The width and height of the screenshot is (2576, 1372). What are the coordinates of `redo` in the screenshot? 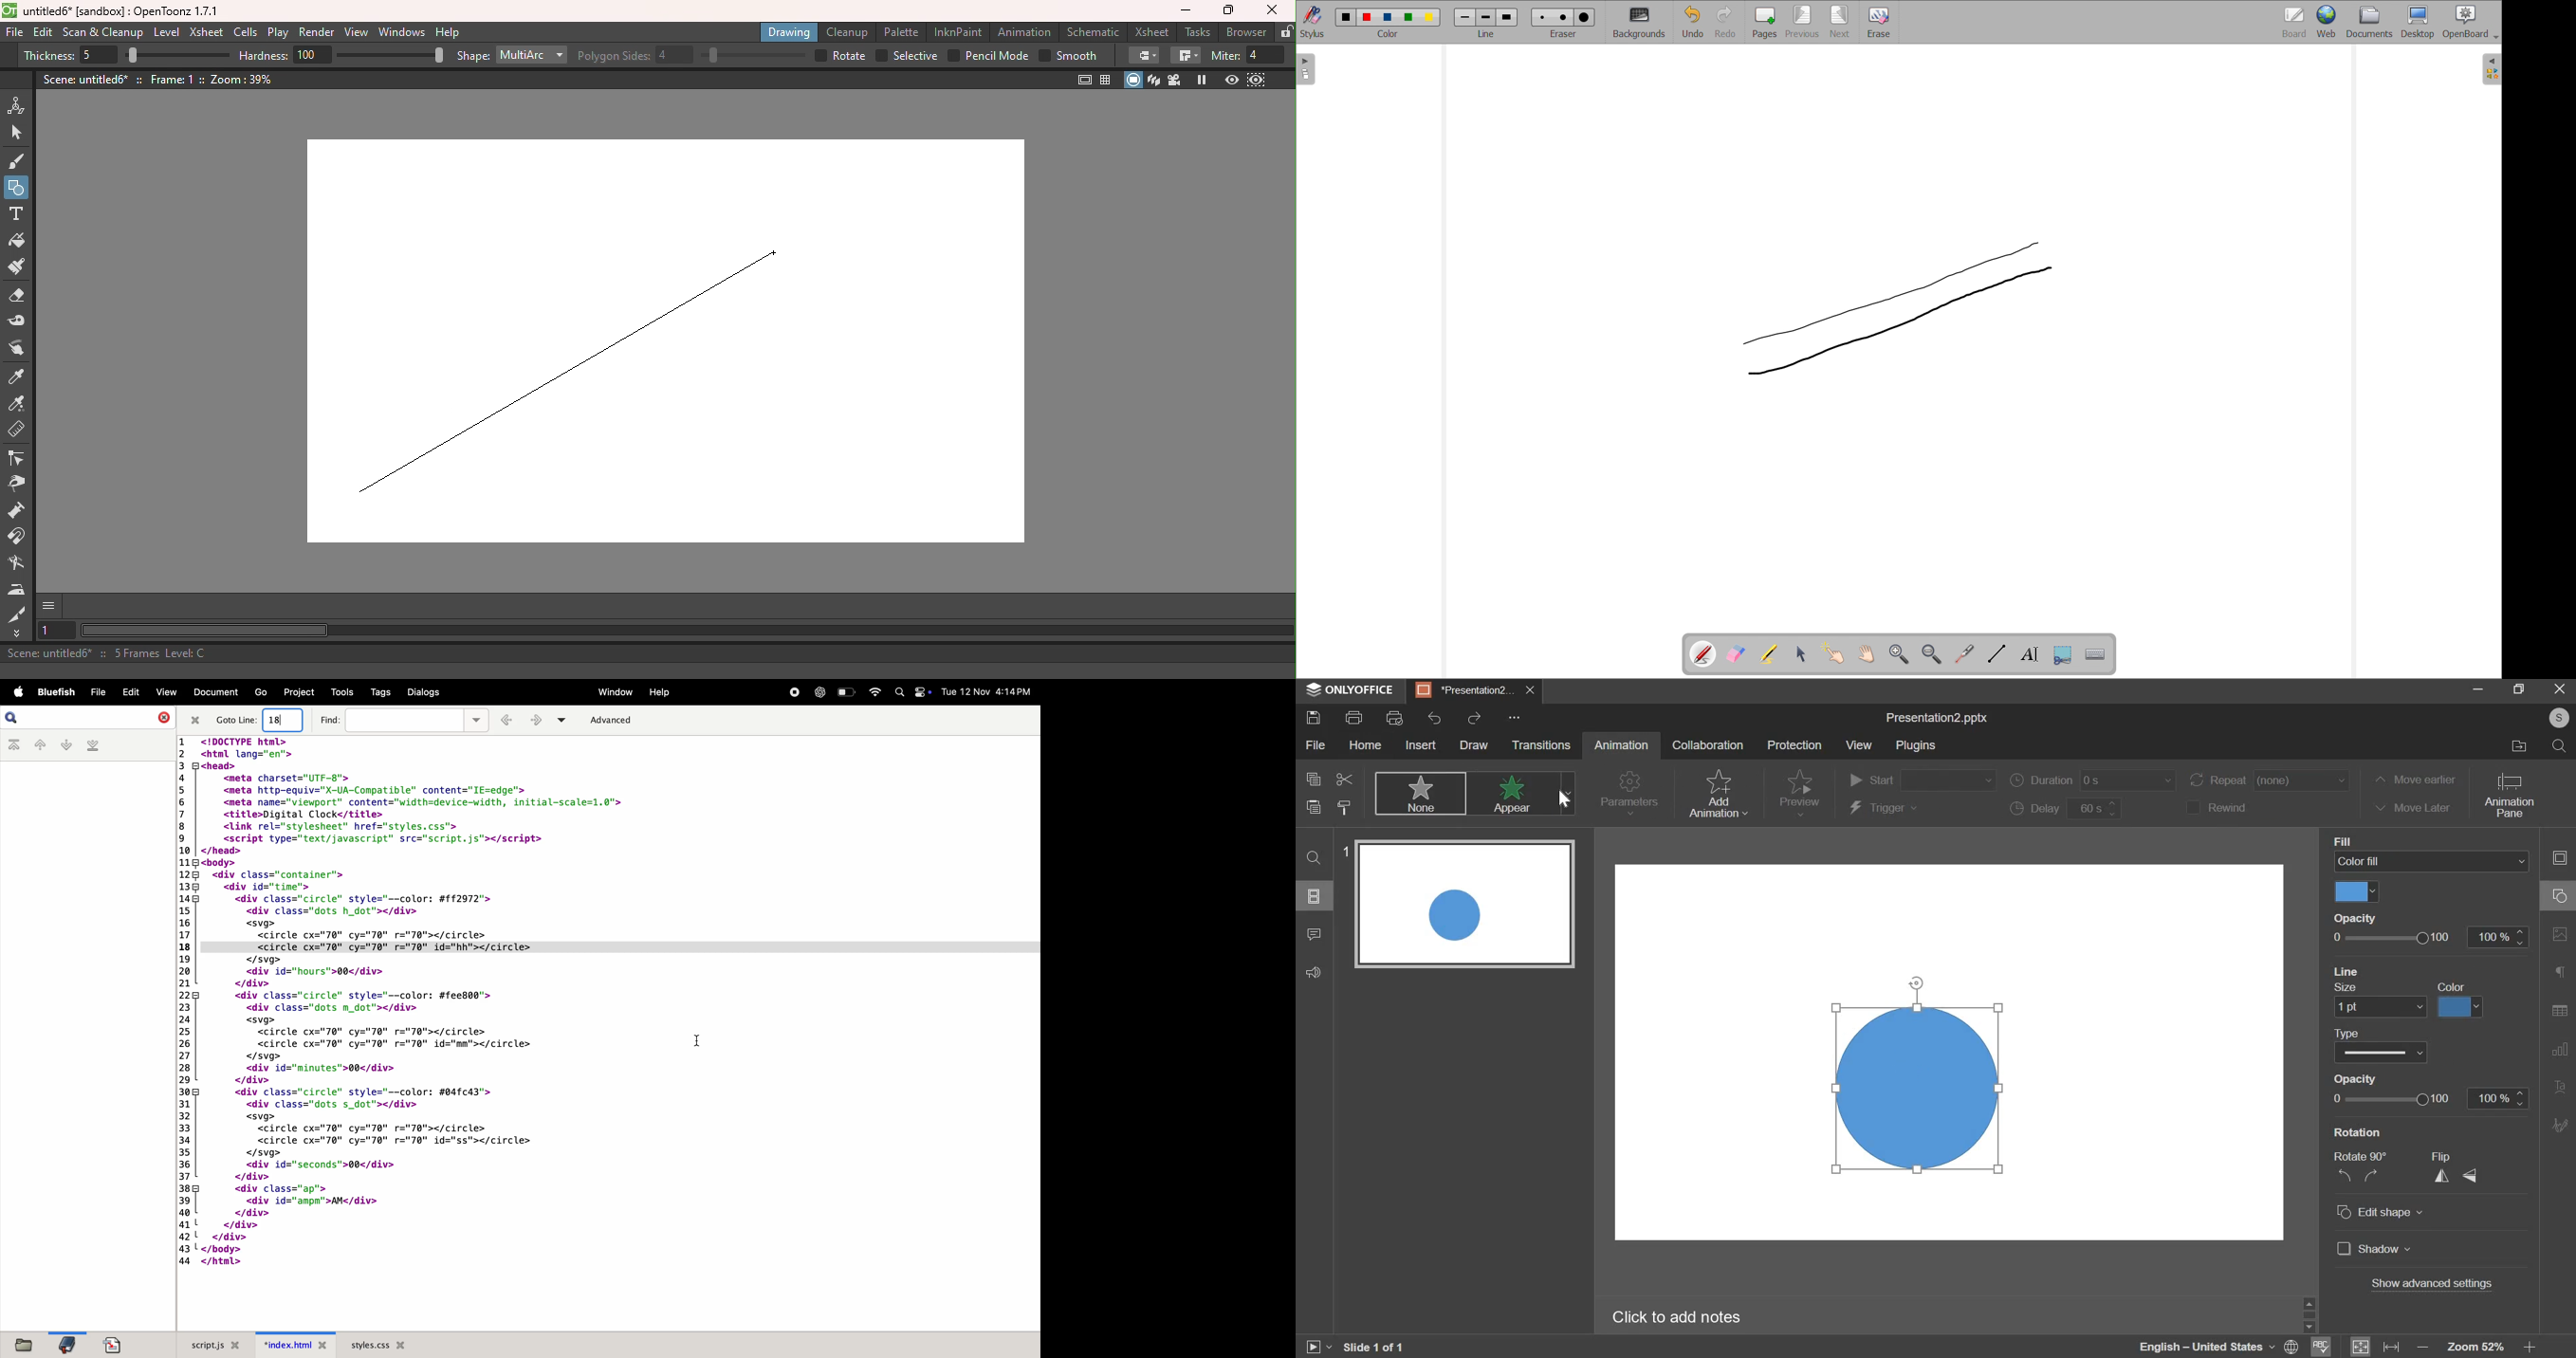 It's located at (1476, 719).